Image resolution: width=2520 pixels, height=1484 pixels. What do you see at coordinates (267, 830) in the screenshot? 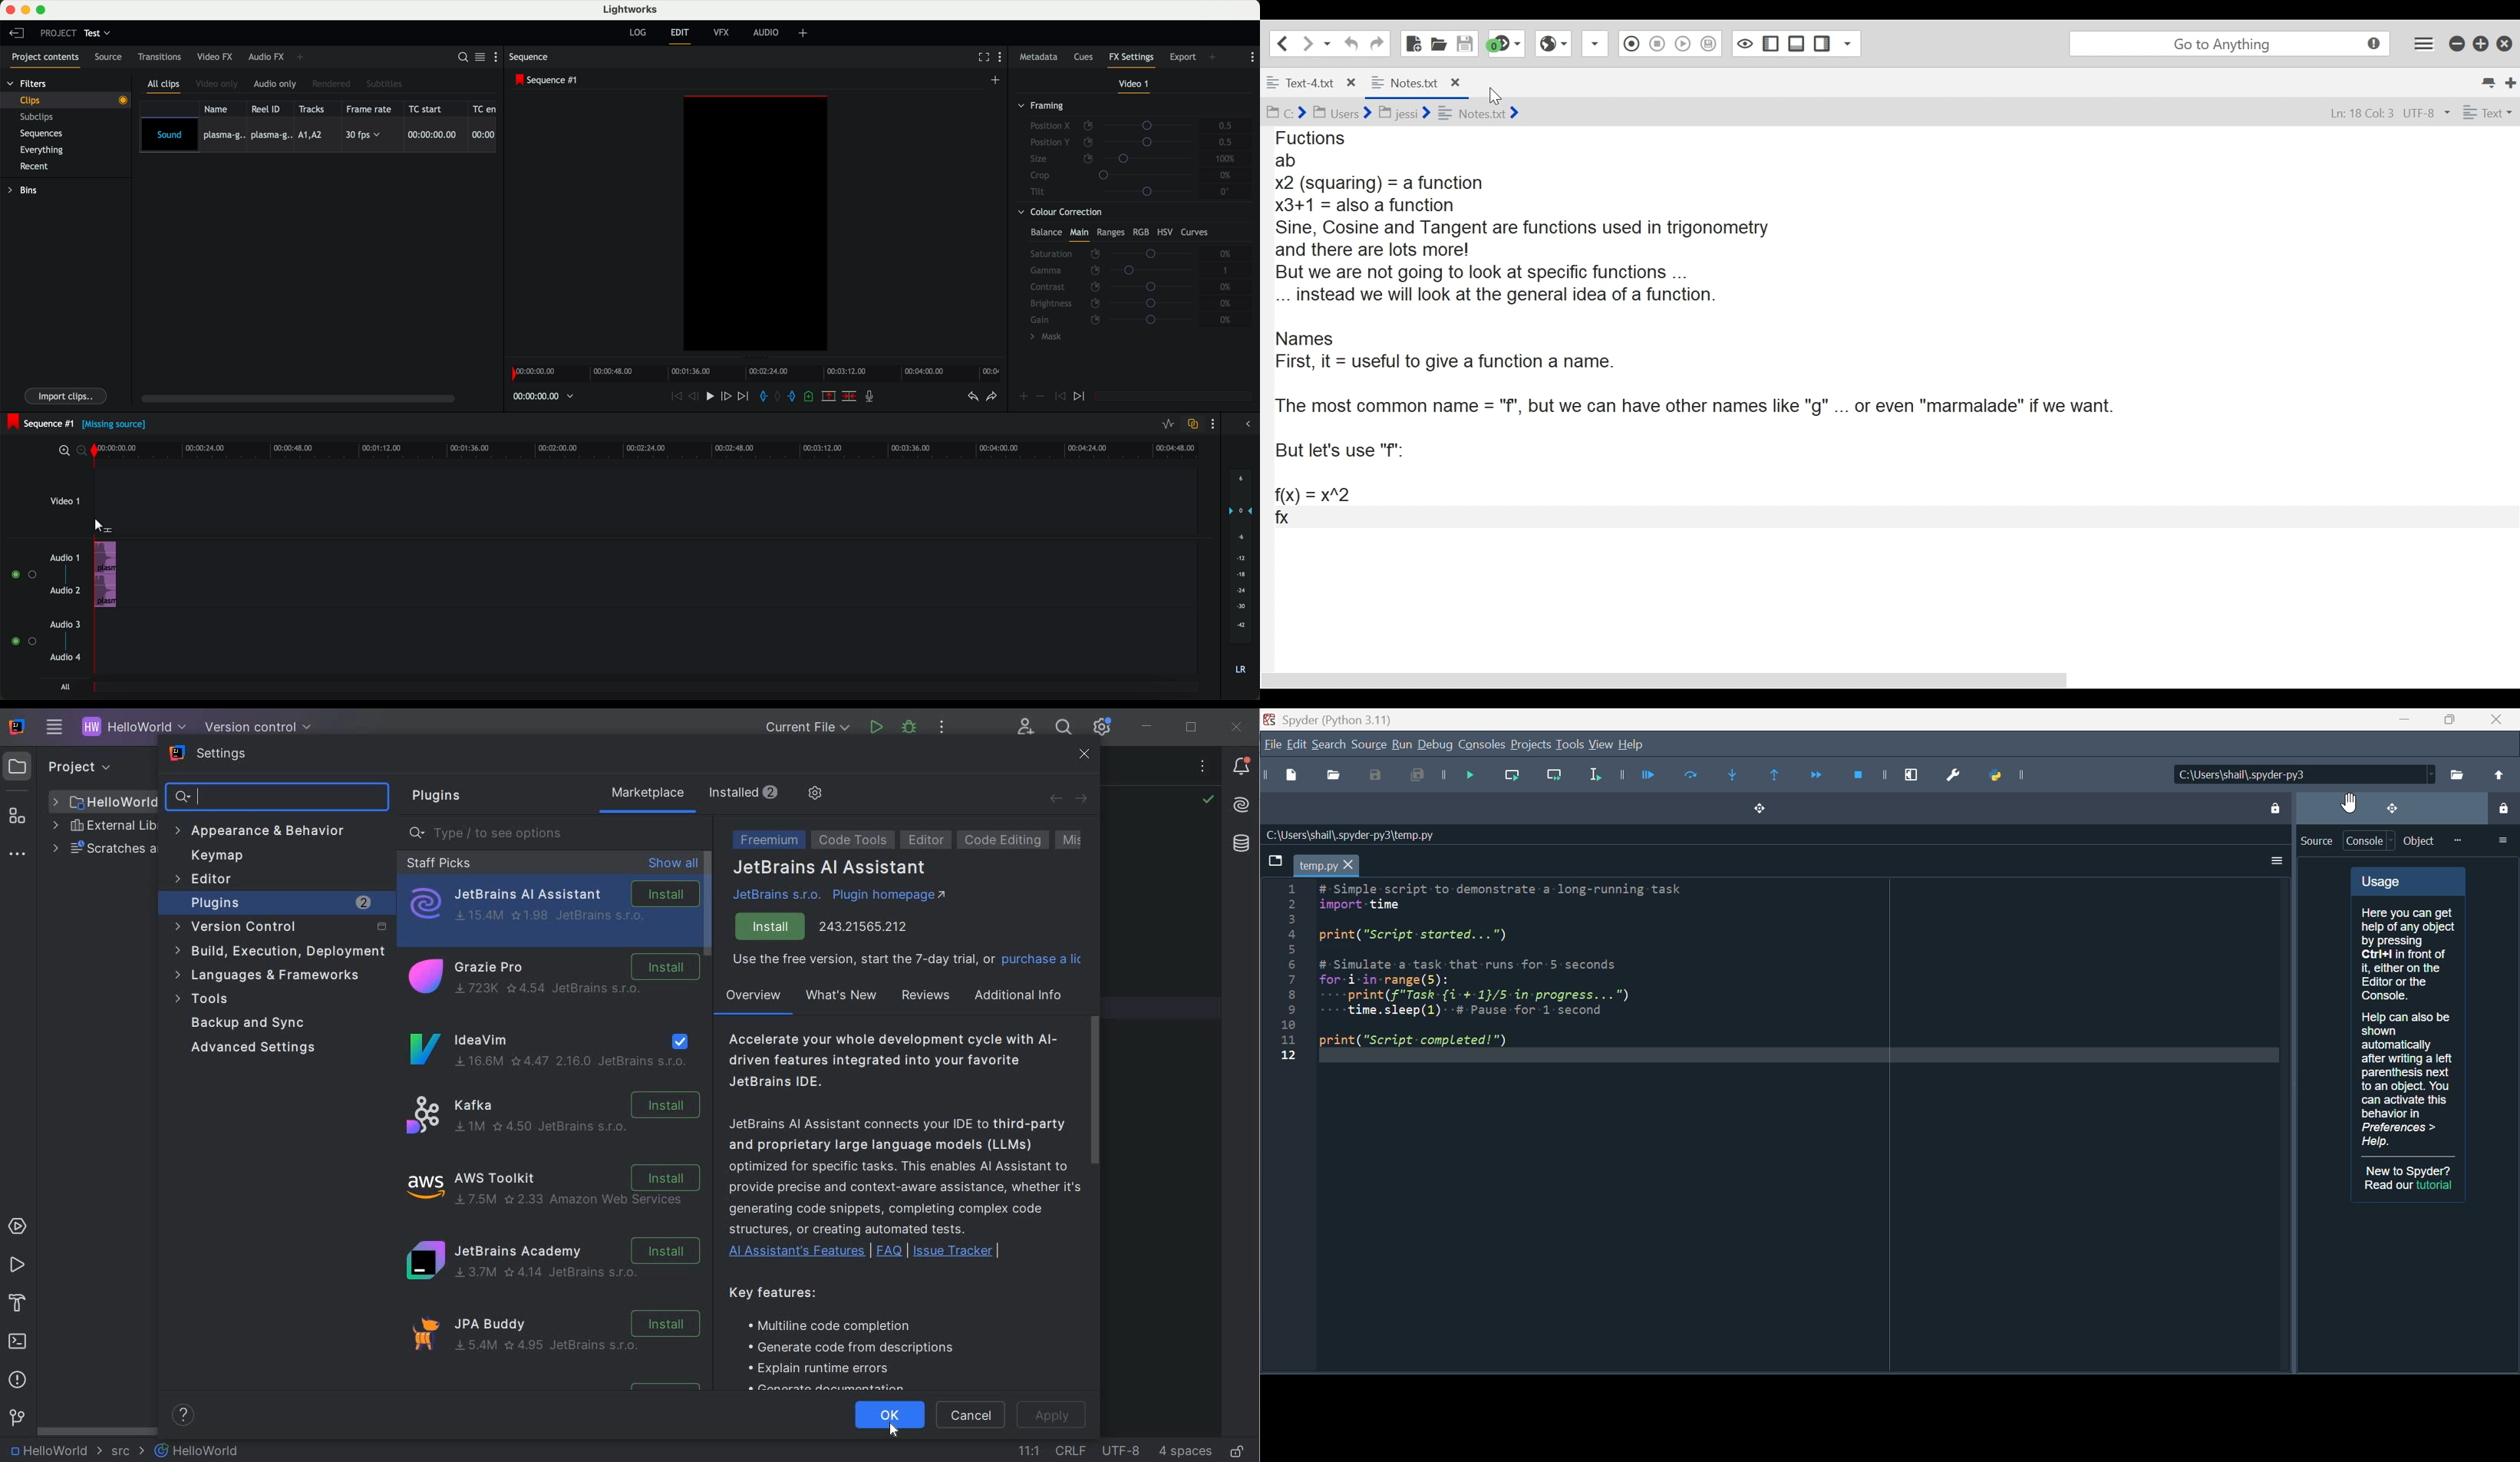
I see `appearance & behavior` at bounding box center [267, 830].